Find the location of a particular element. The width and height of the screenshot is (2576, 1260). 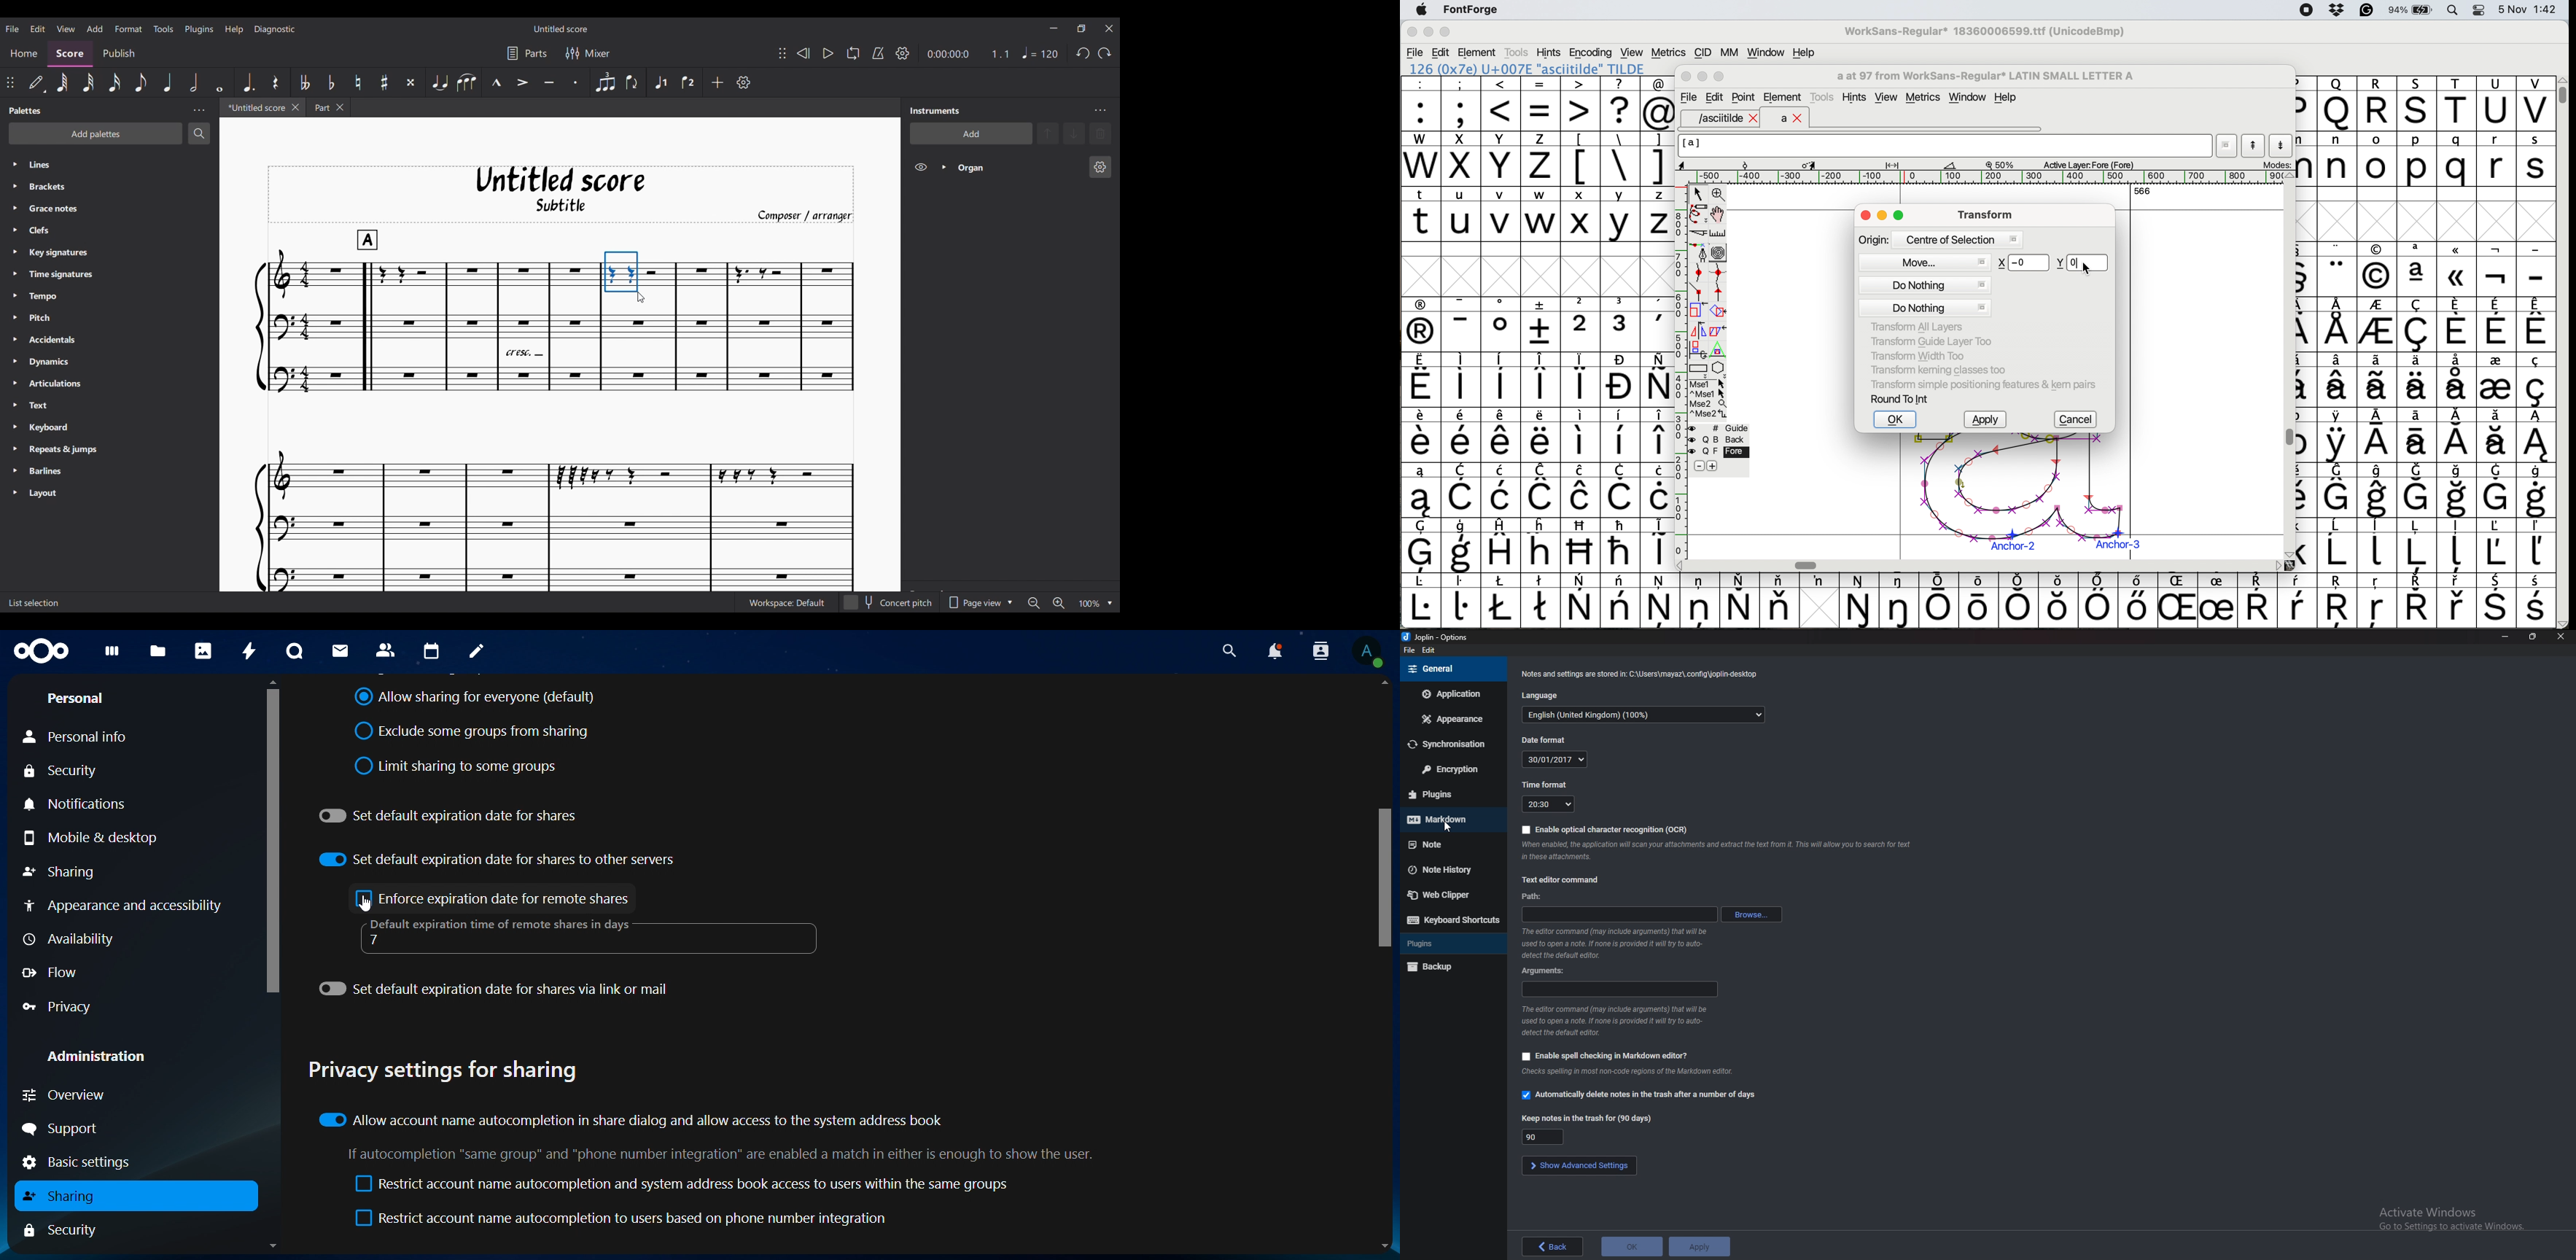

symbol is located at coordinates (1503, 545).